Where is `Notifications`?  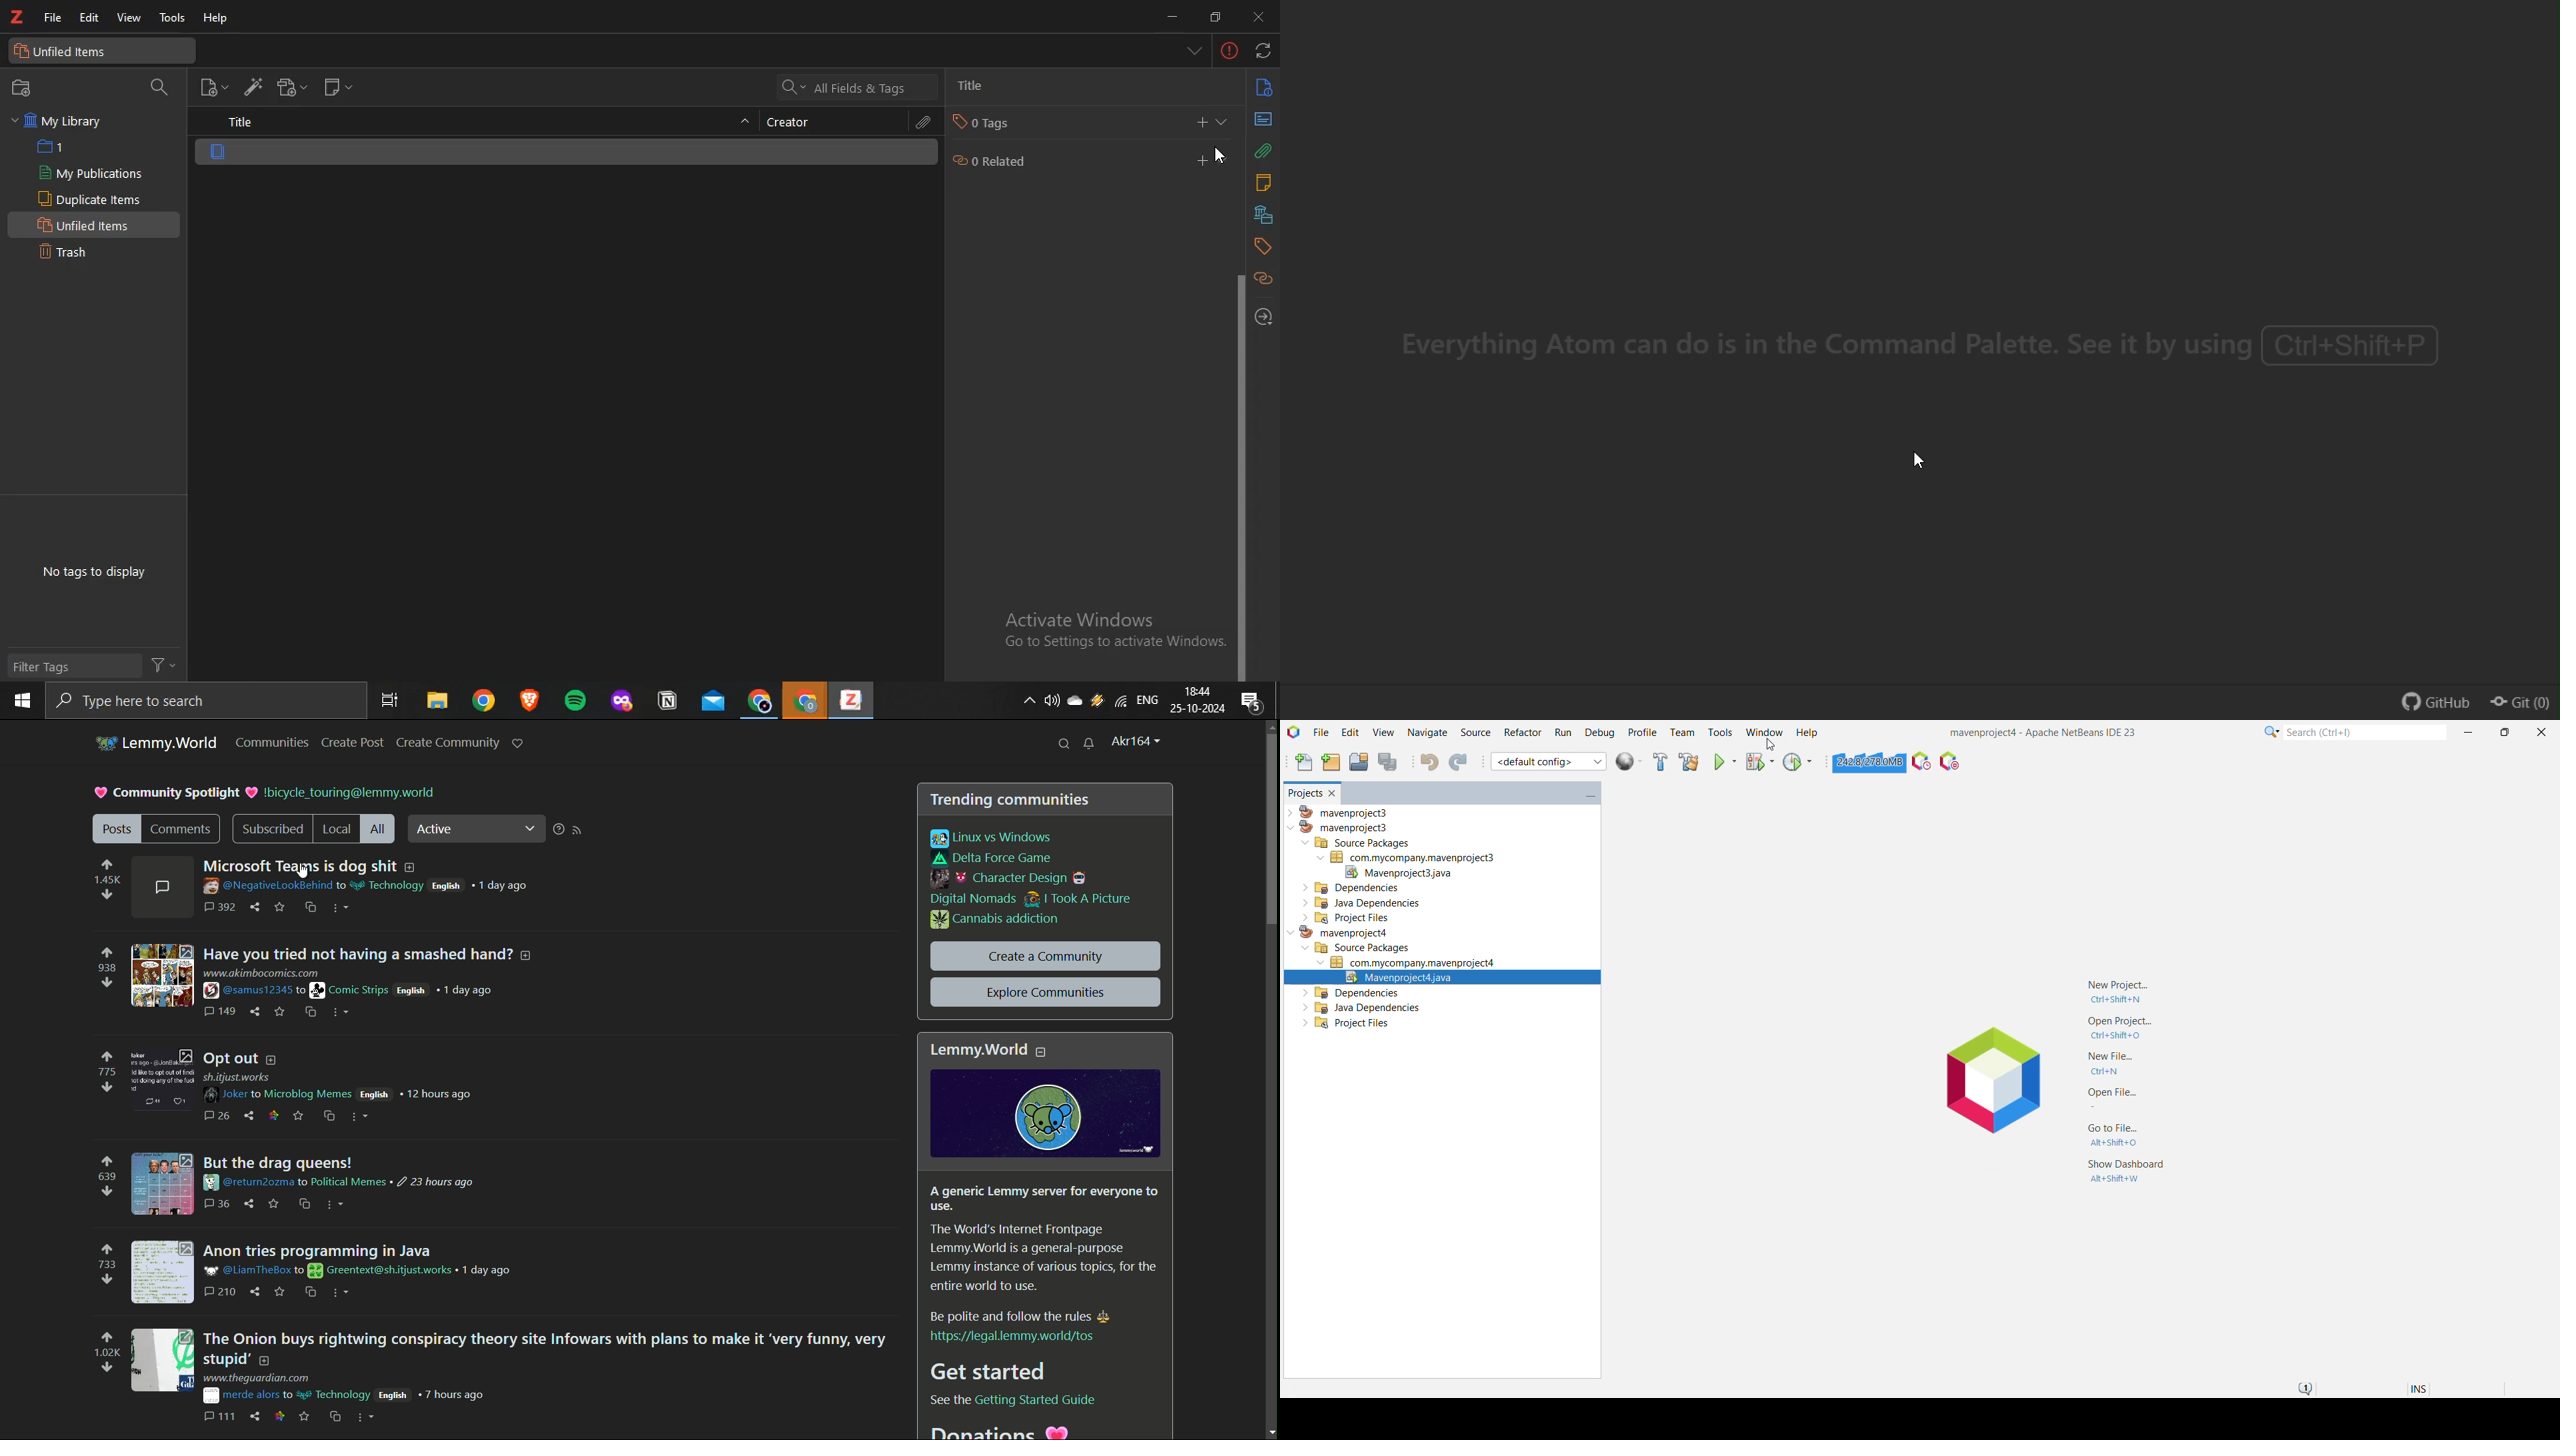 Notifications is located at coordinates (2308, 1387).